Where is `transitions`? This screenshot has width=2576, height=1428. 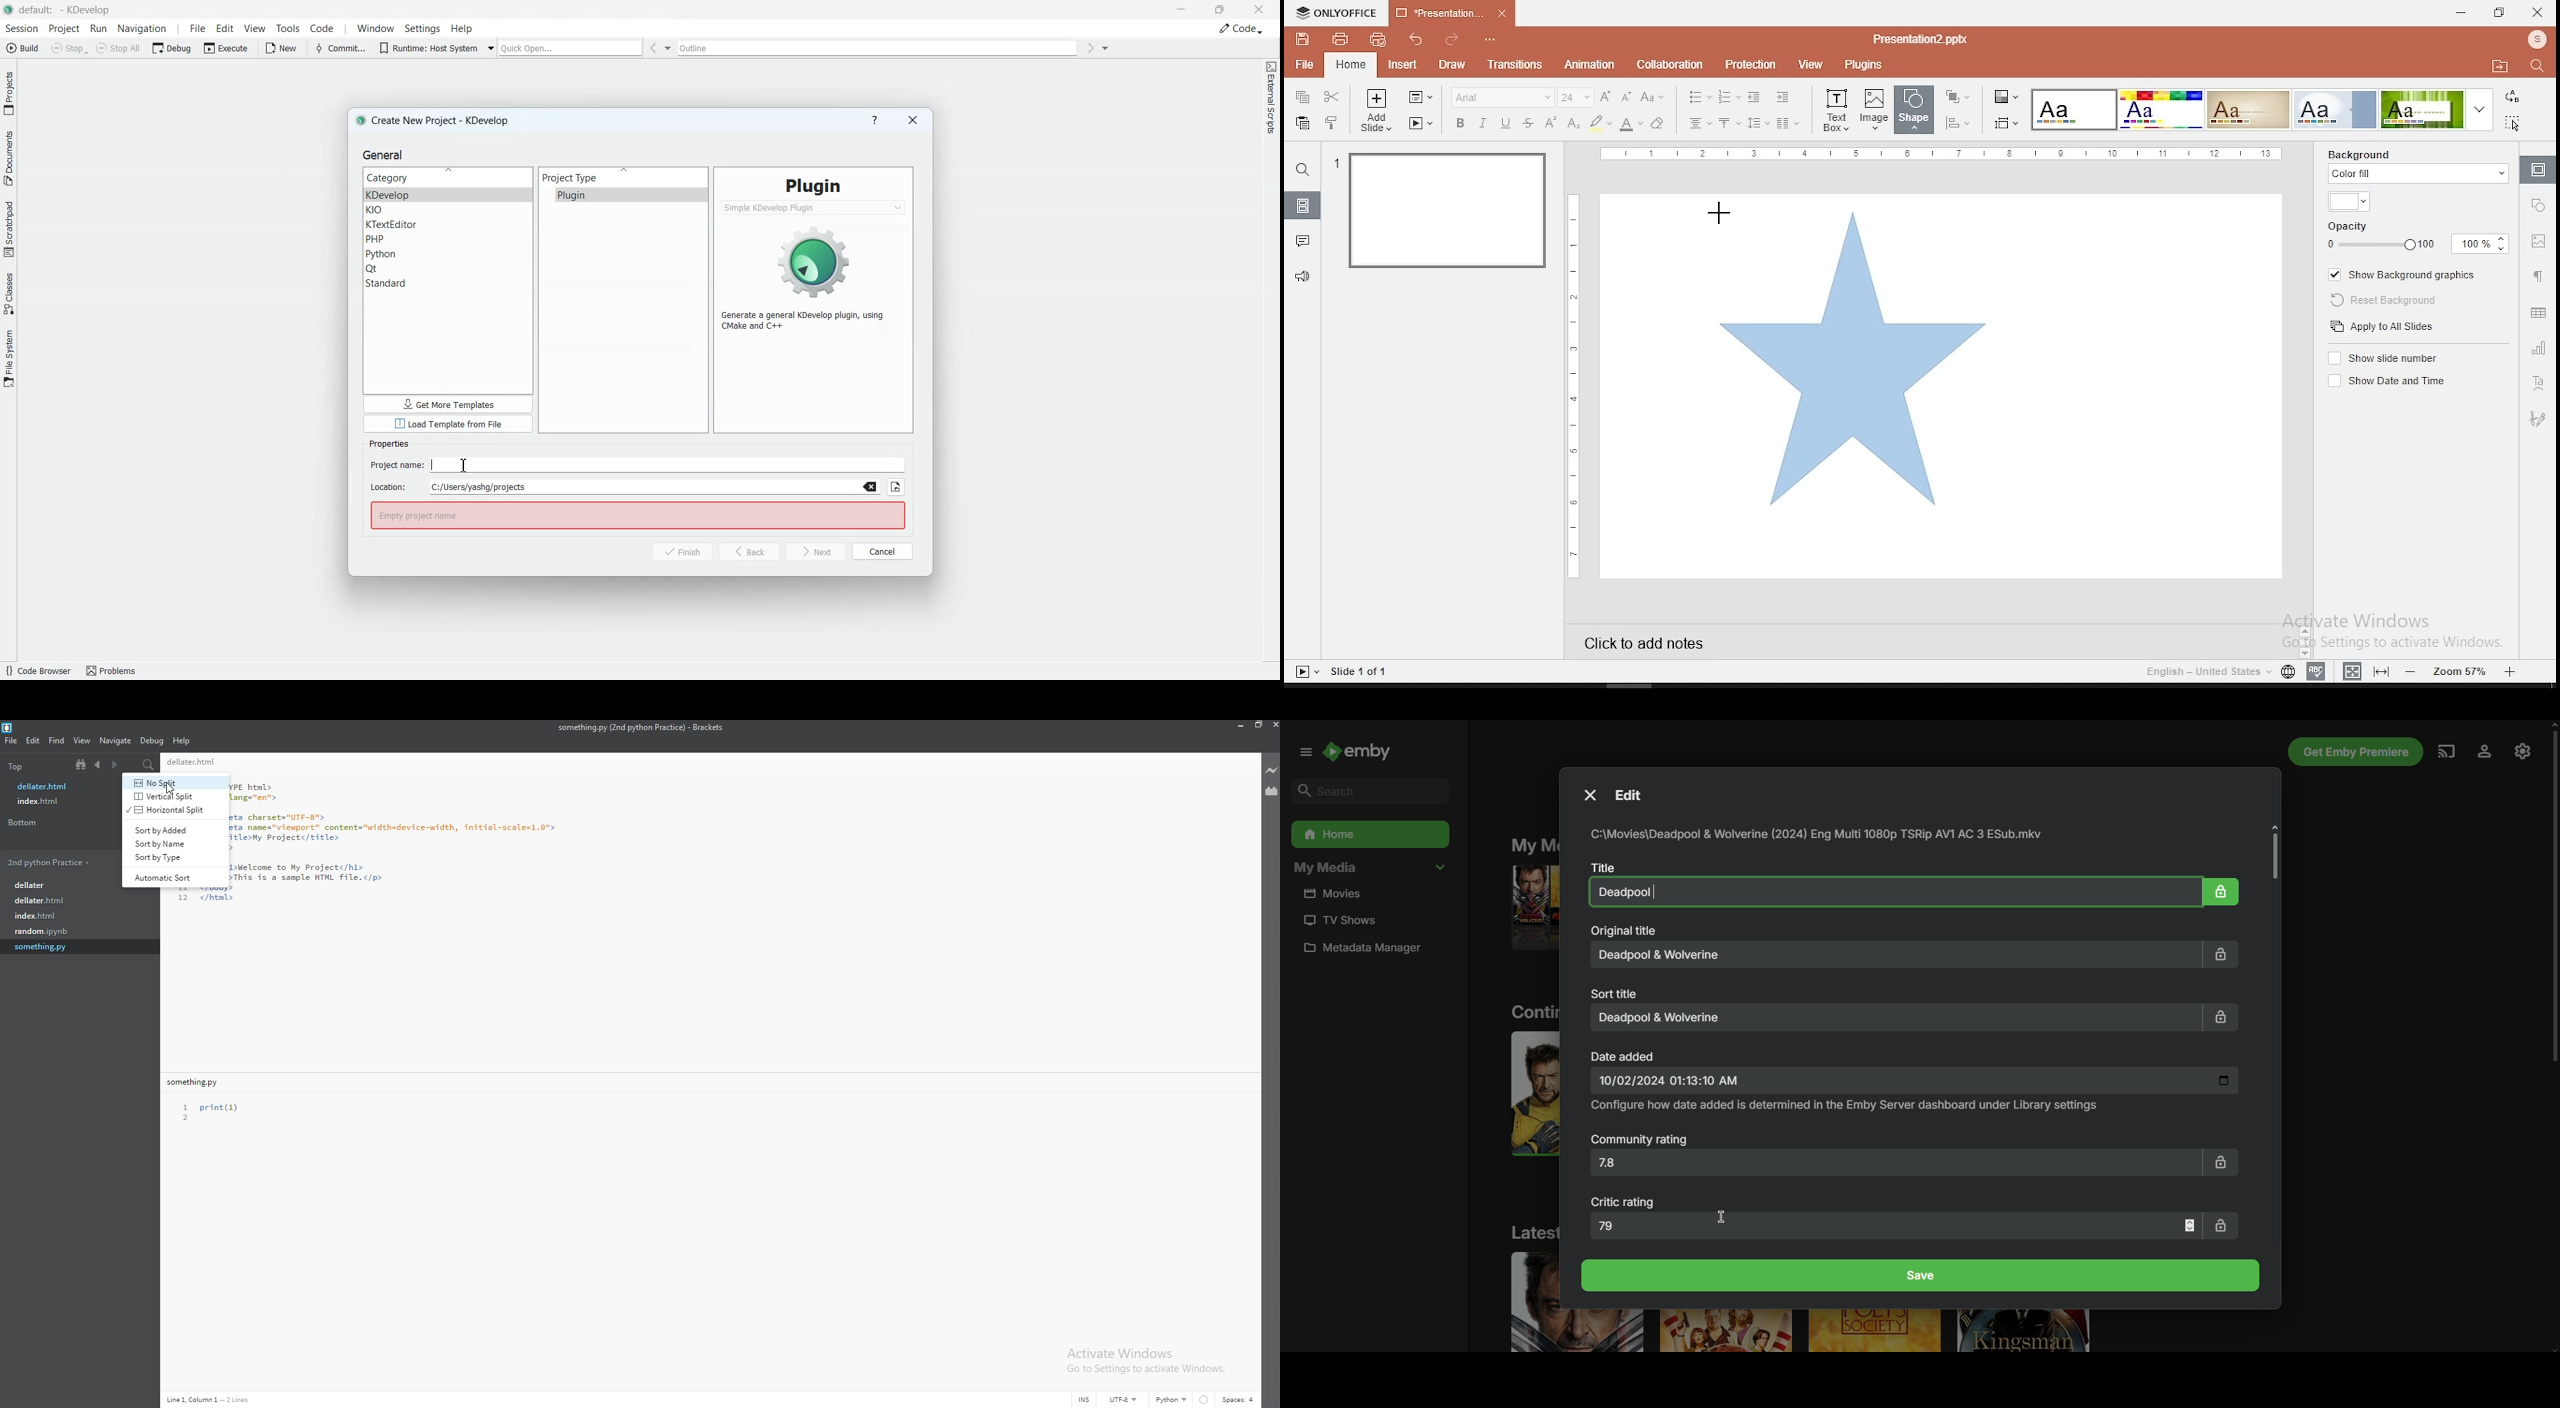 transitions is located at coordinates (1515, 67).